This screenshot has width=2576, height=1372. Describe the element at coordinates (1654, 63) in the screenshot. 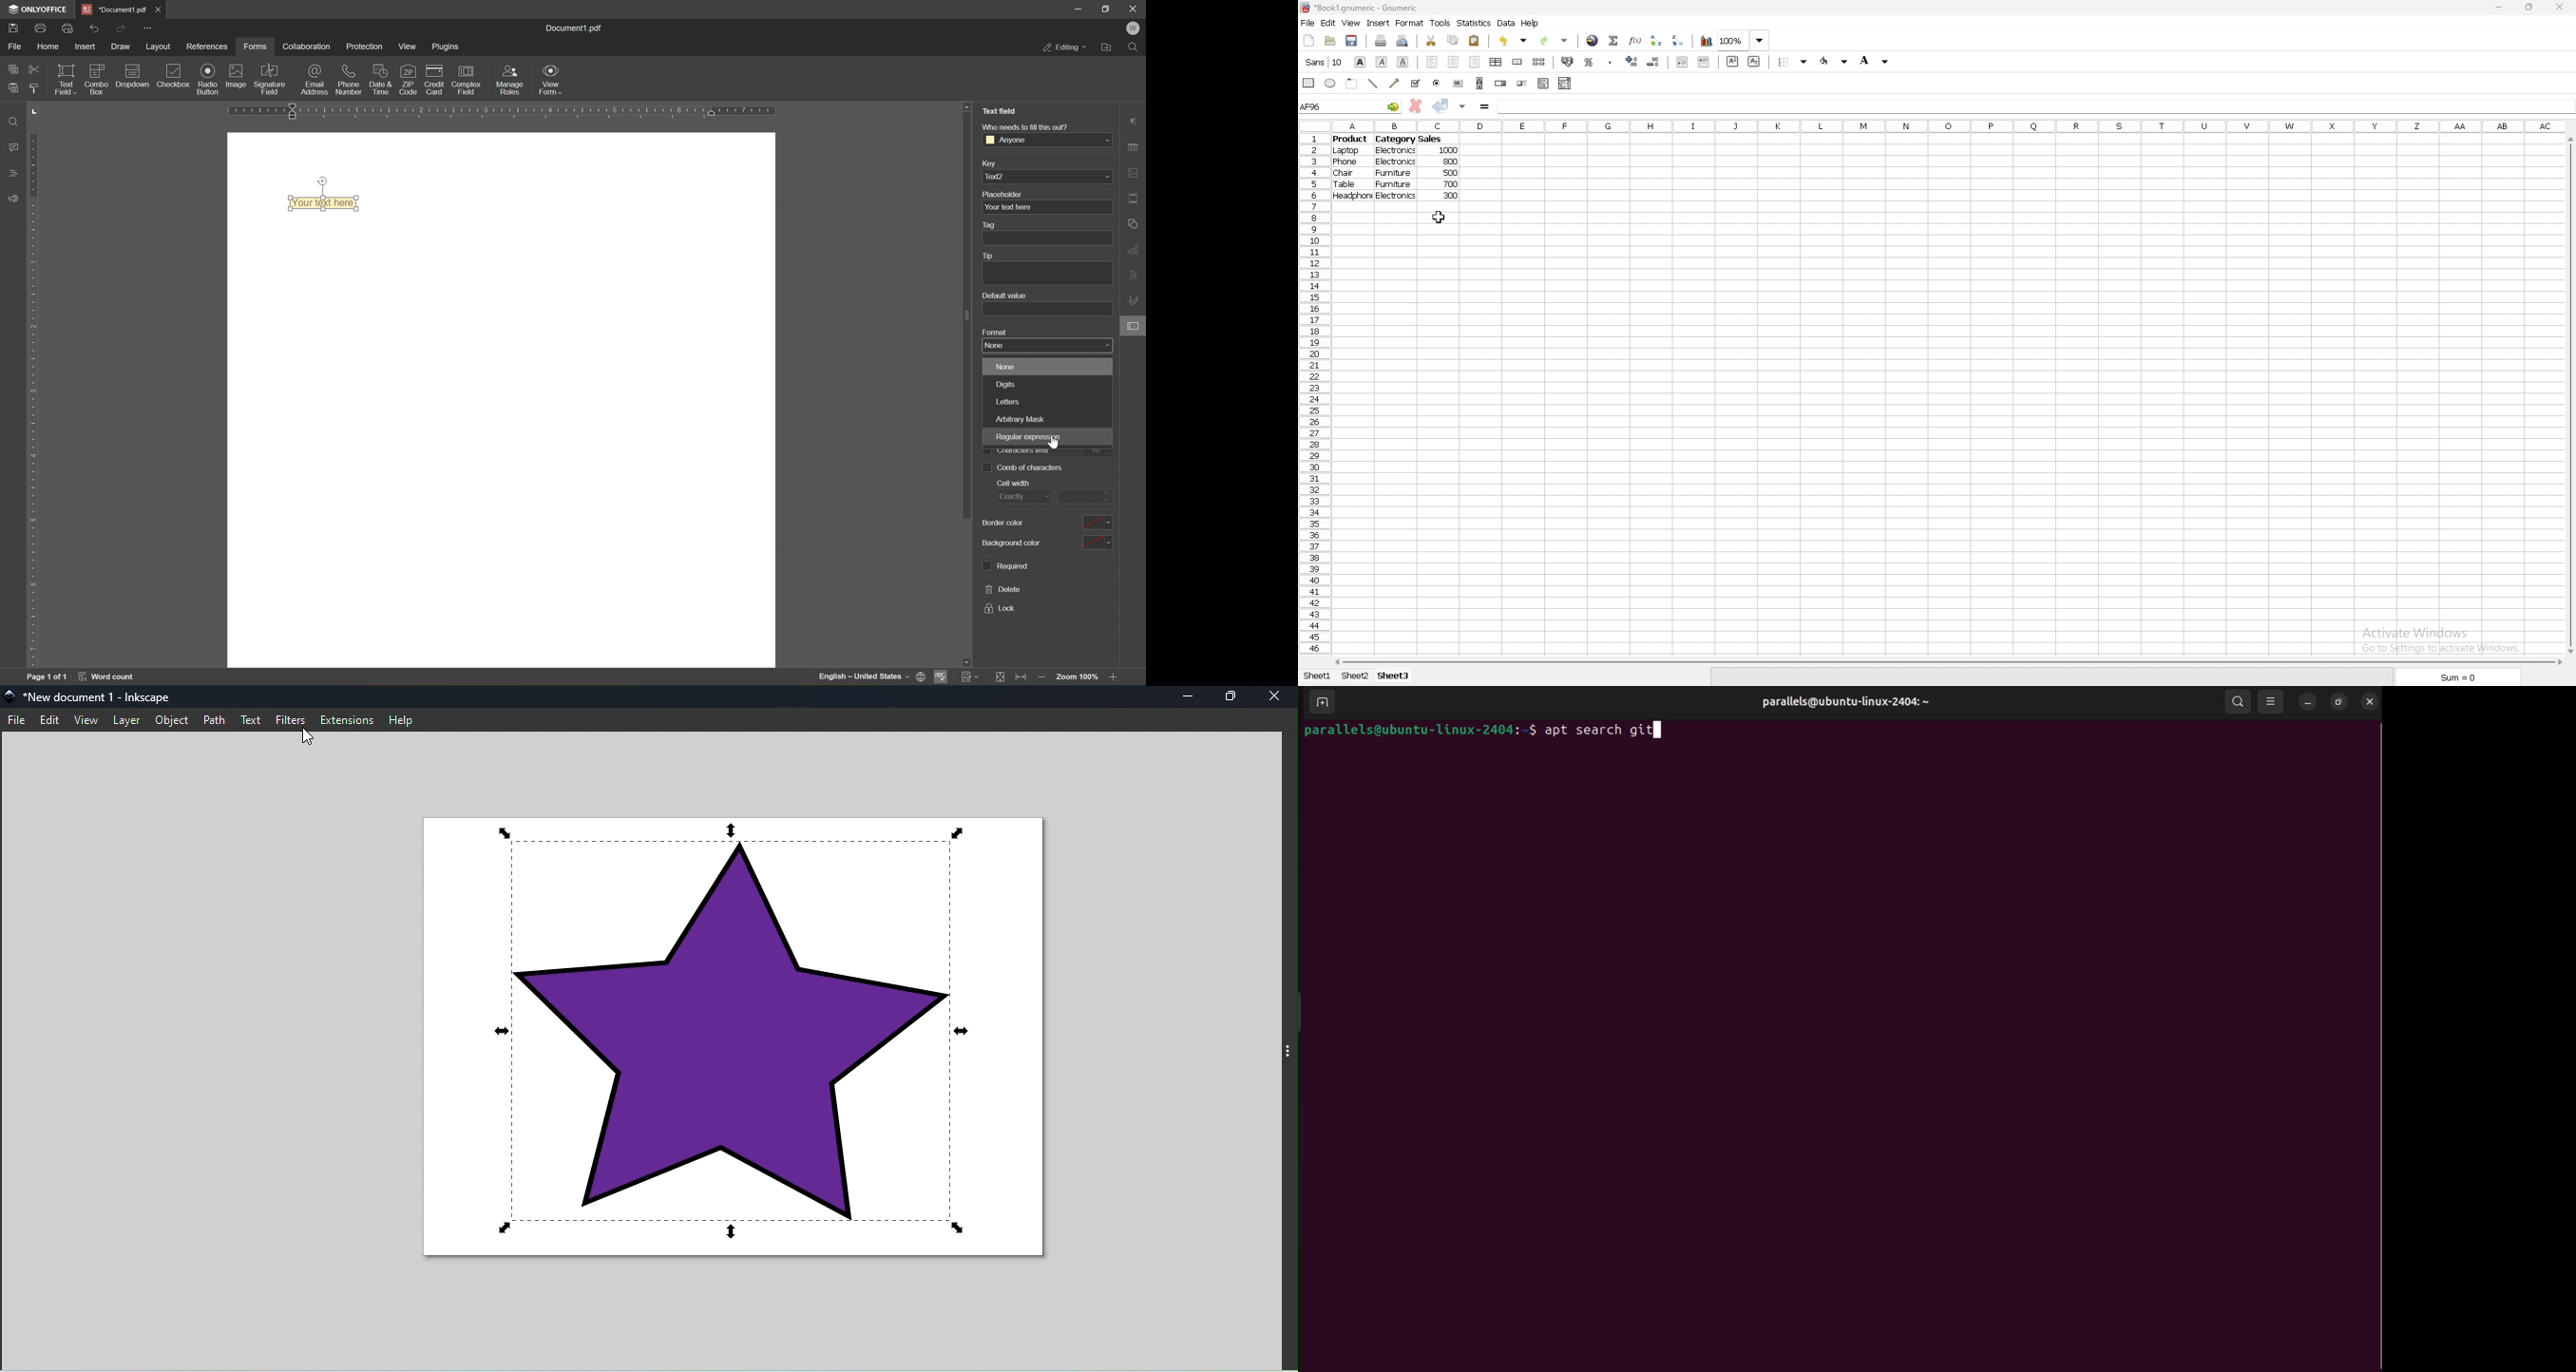

I see `decrease decimal points` at that location.